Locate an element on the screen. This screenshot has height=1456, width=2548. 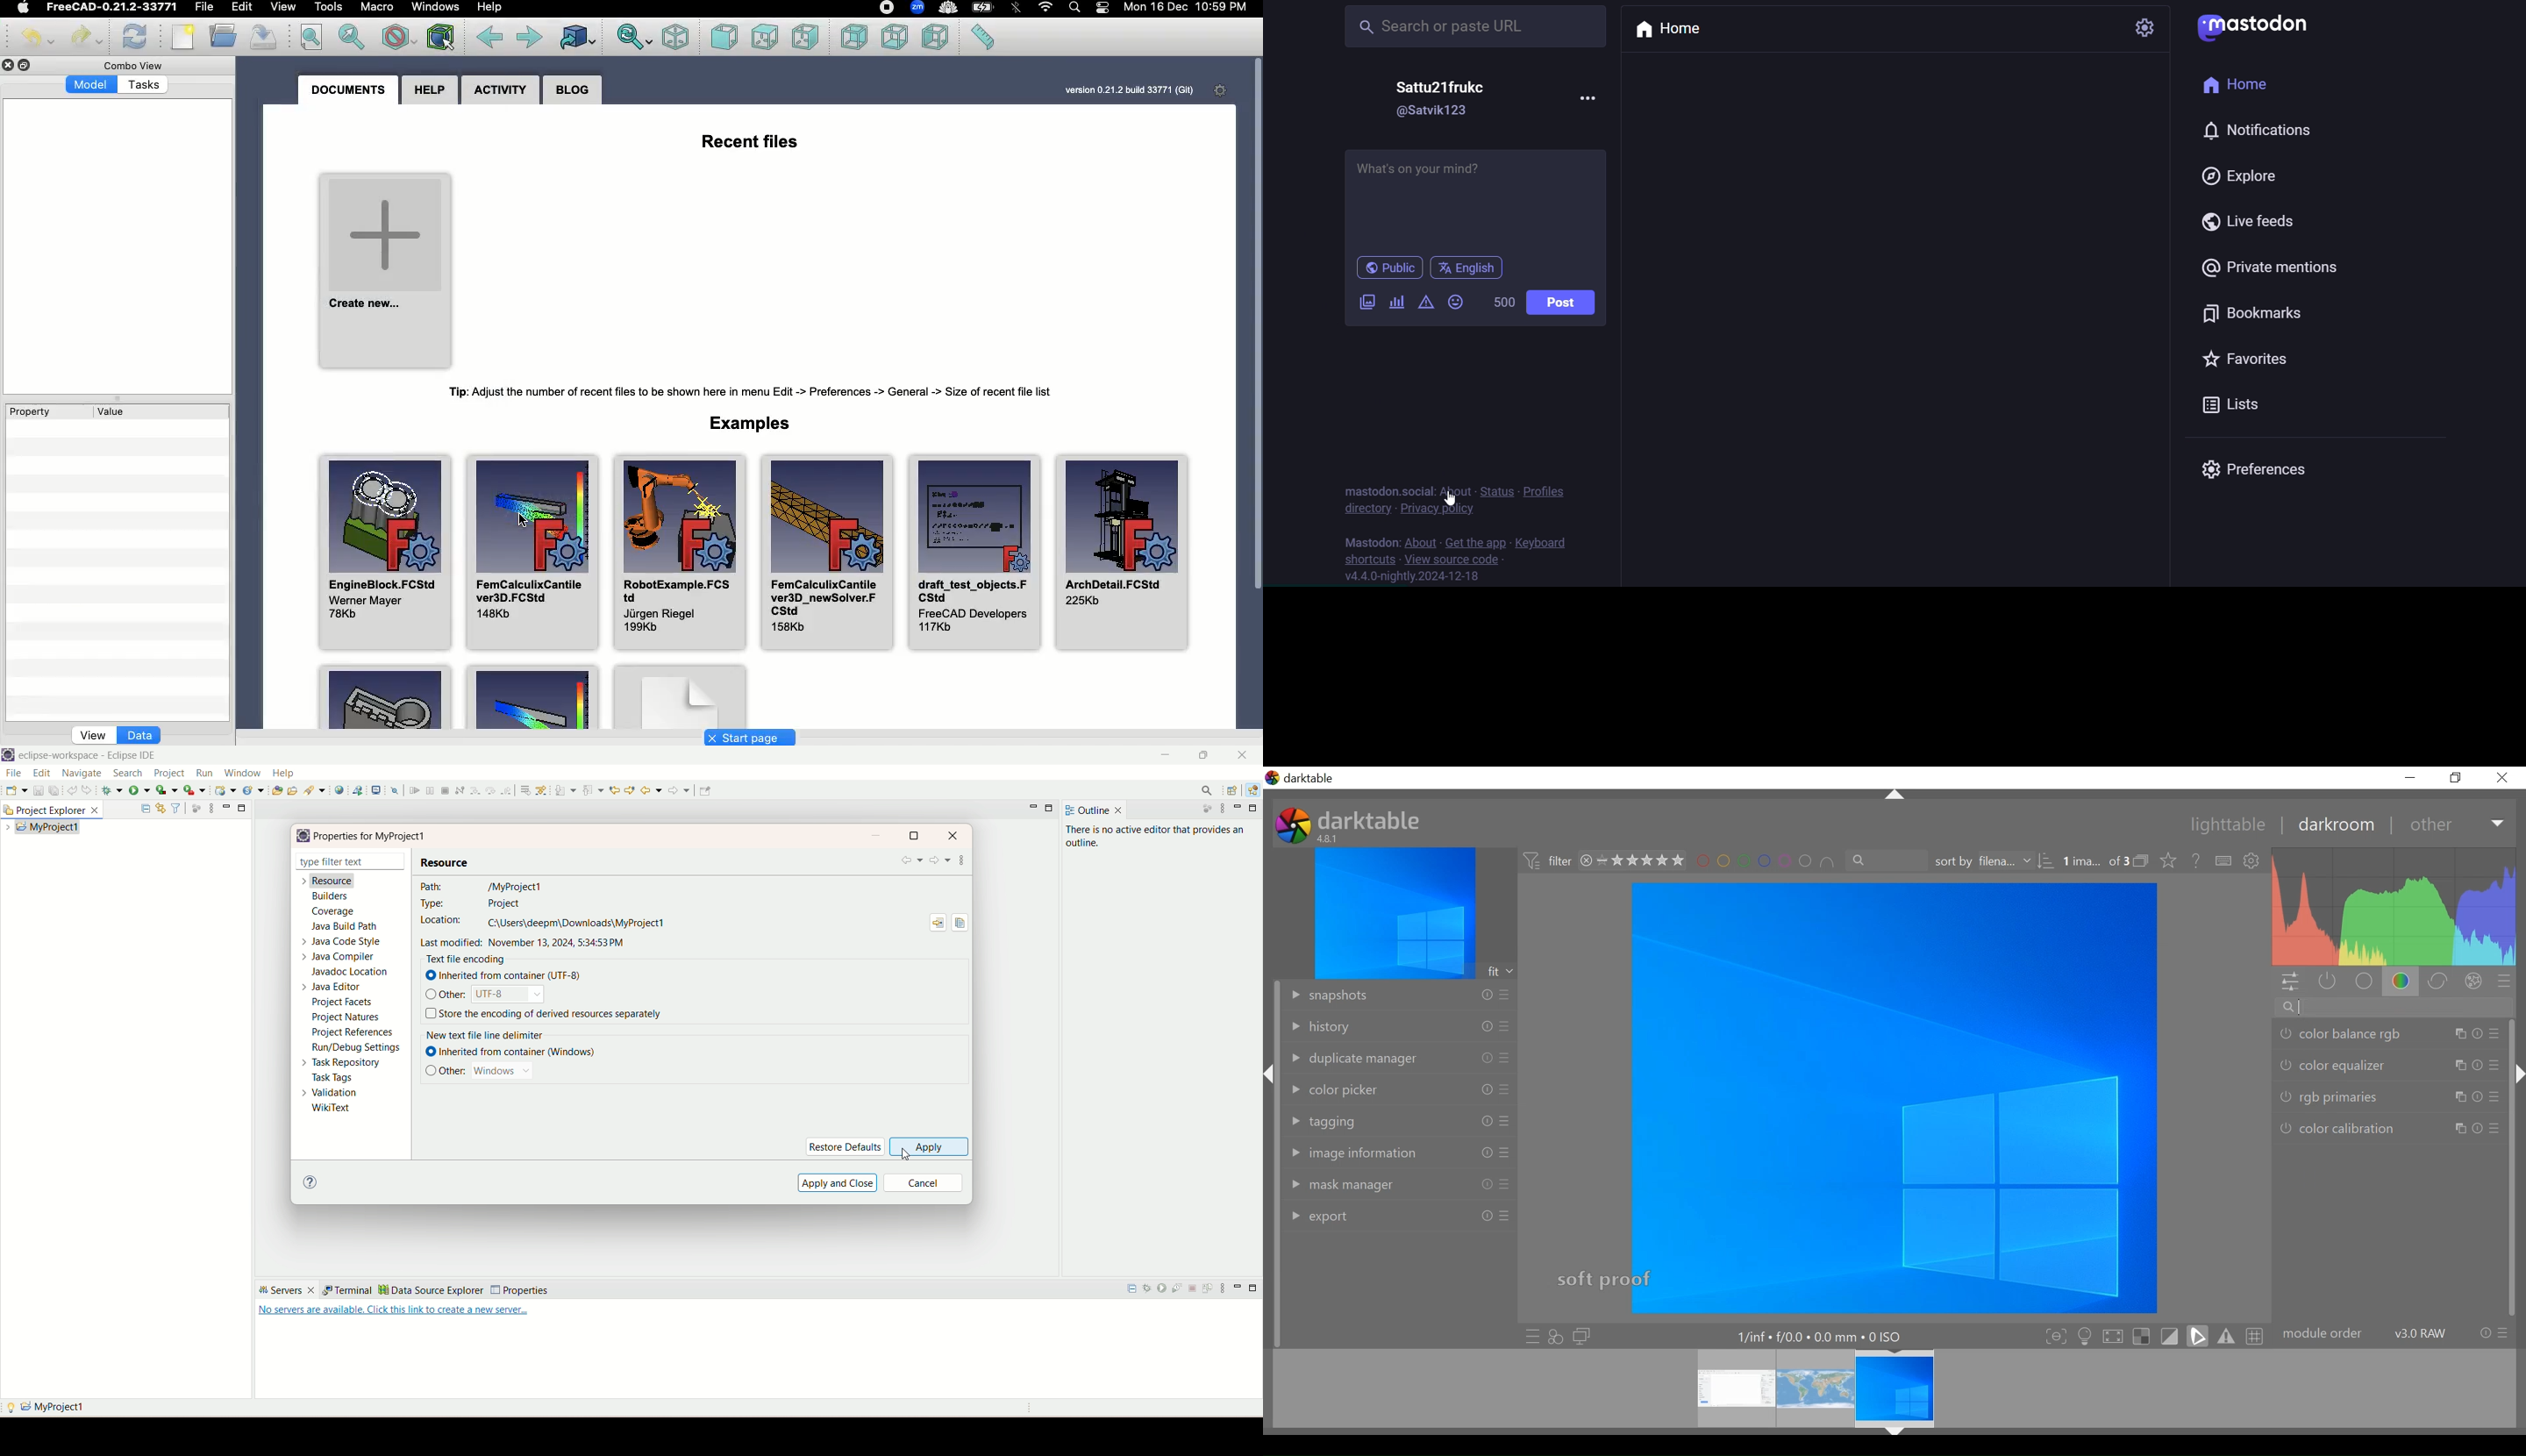
terminate is located at coordinates (446, 790).